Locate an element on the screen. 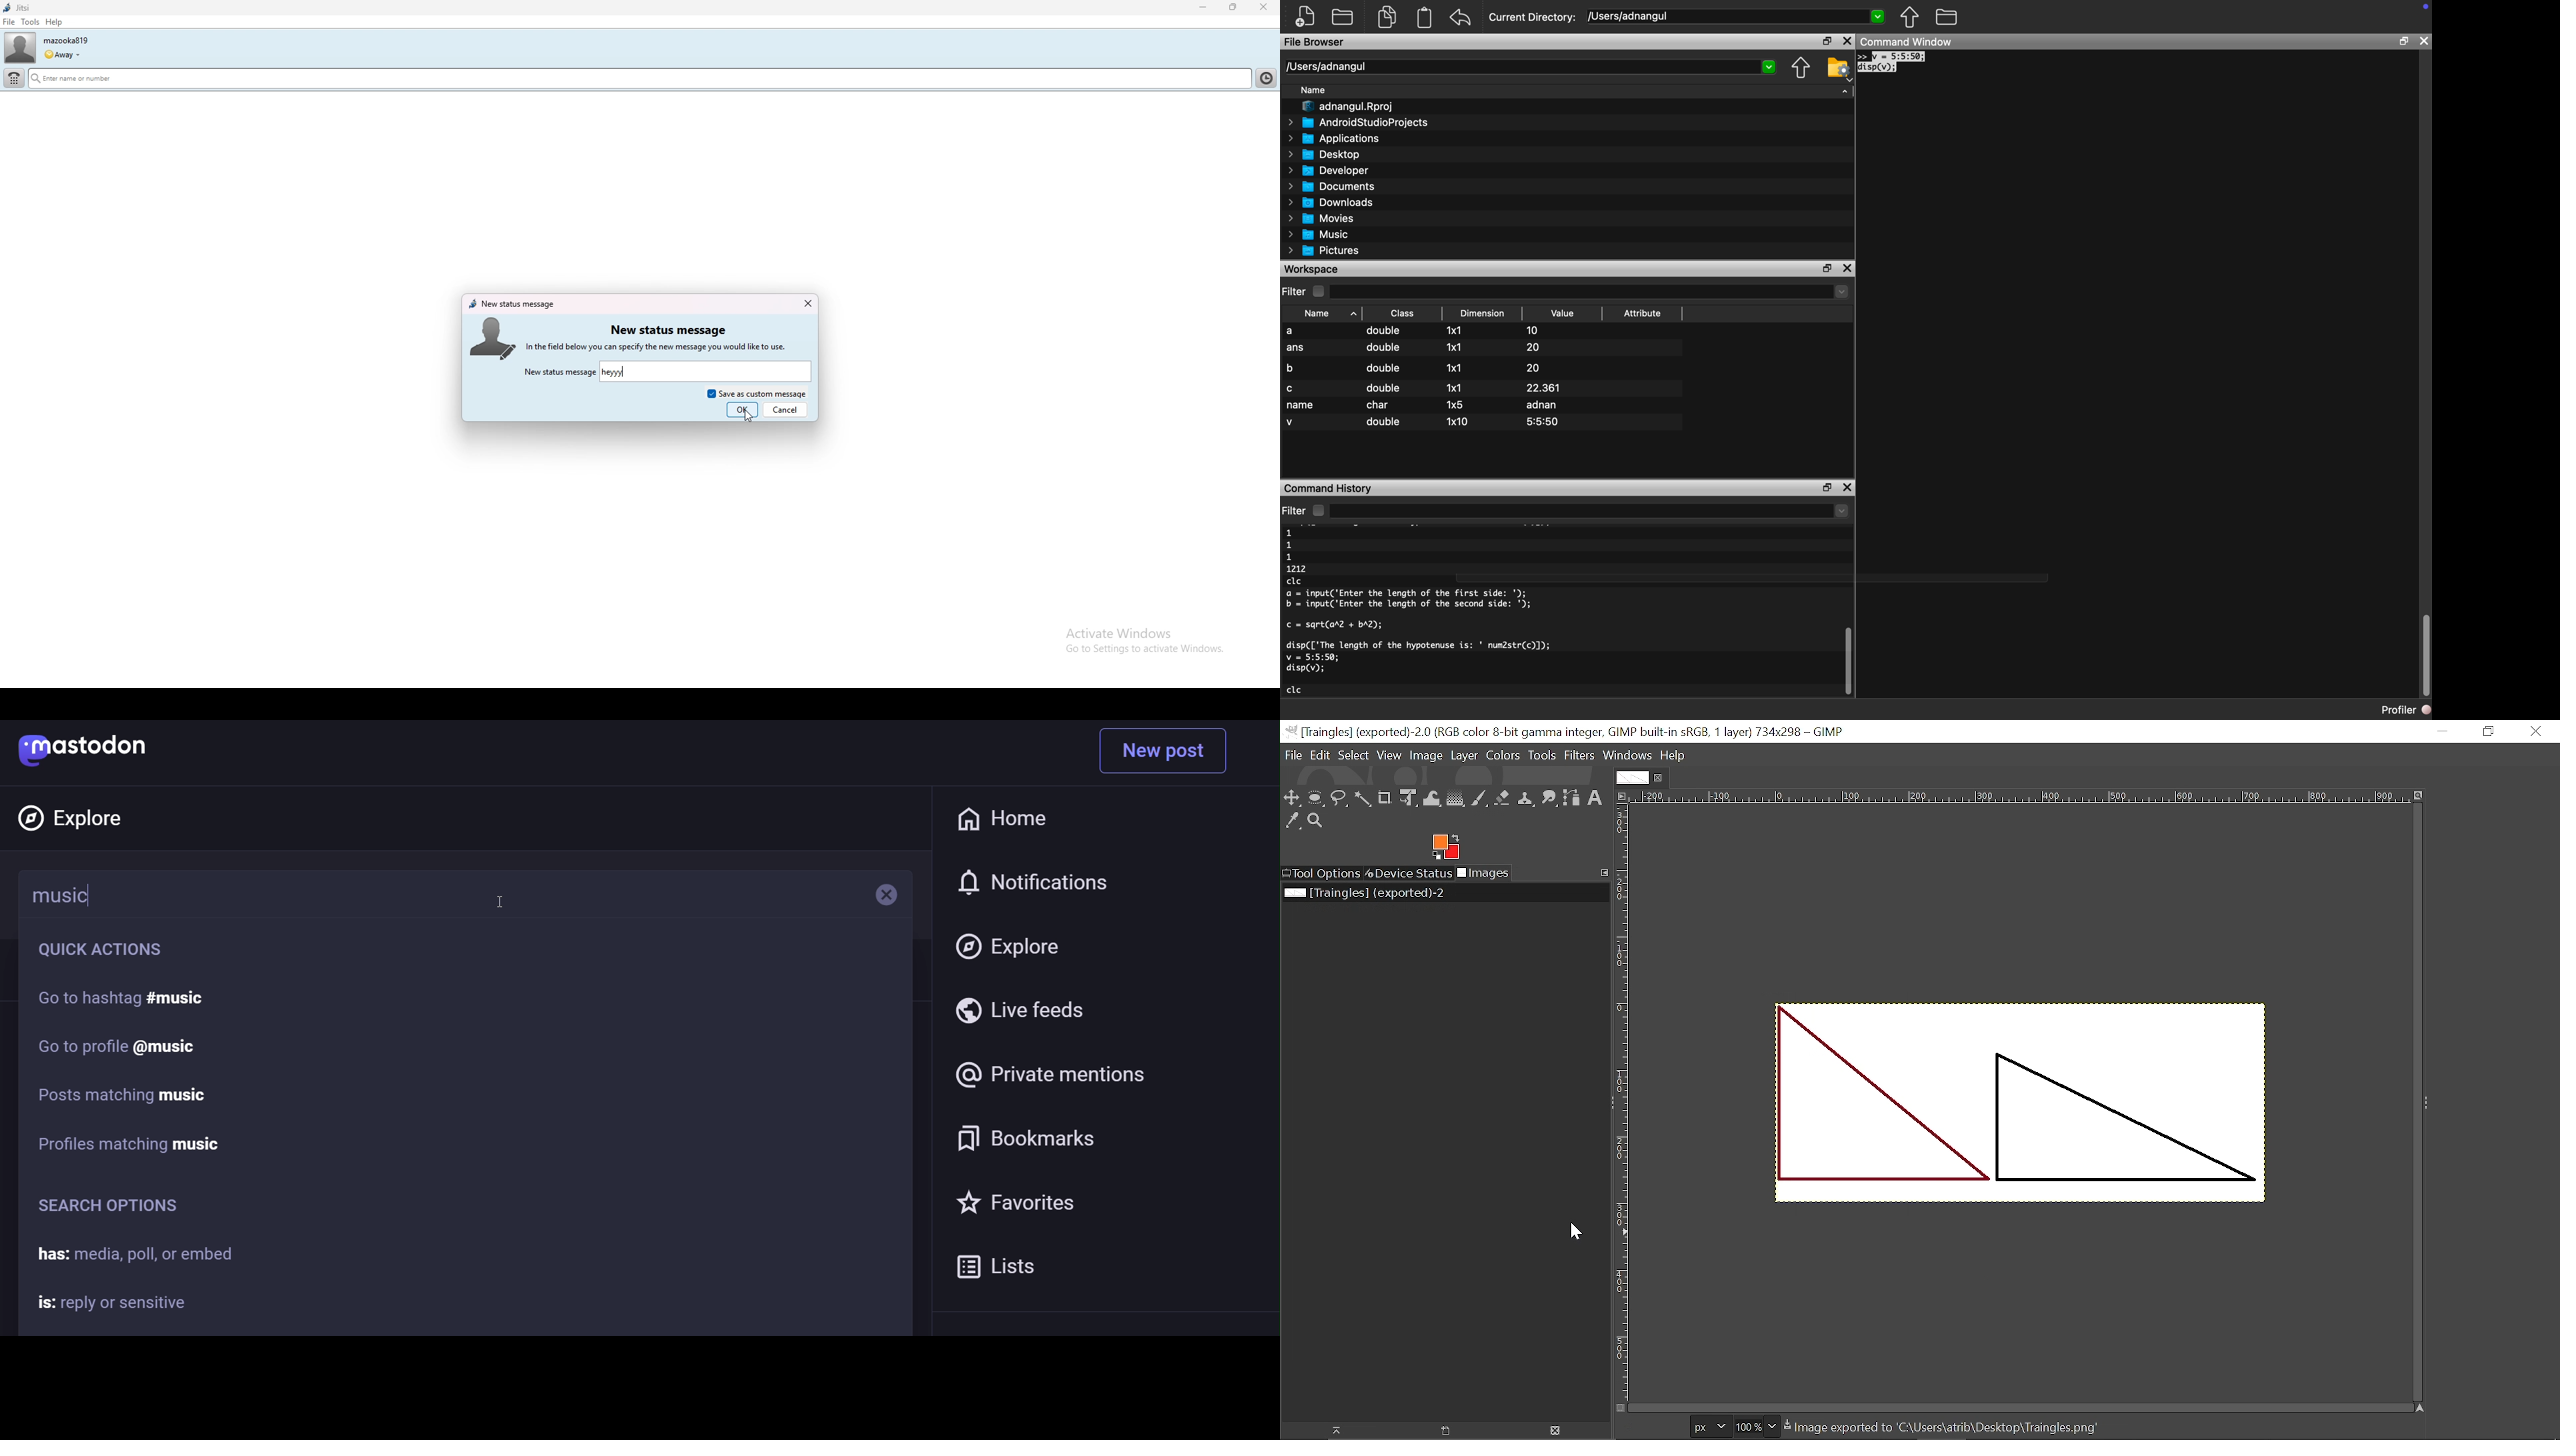 This screenshot has height=1456, width=2576. Select is located at coordinates (1354, 756).